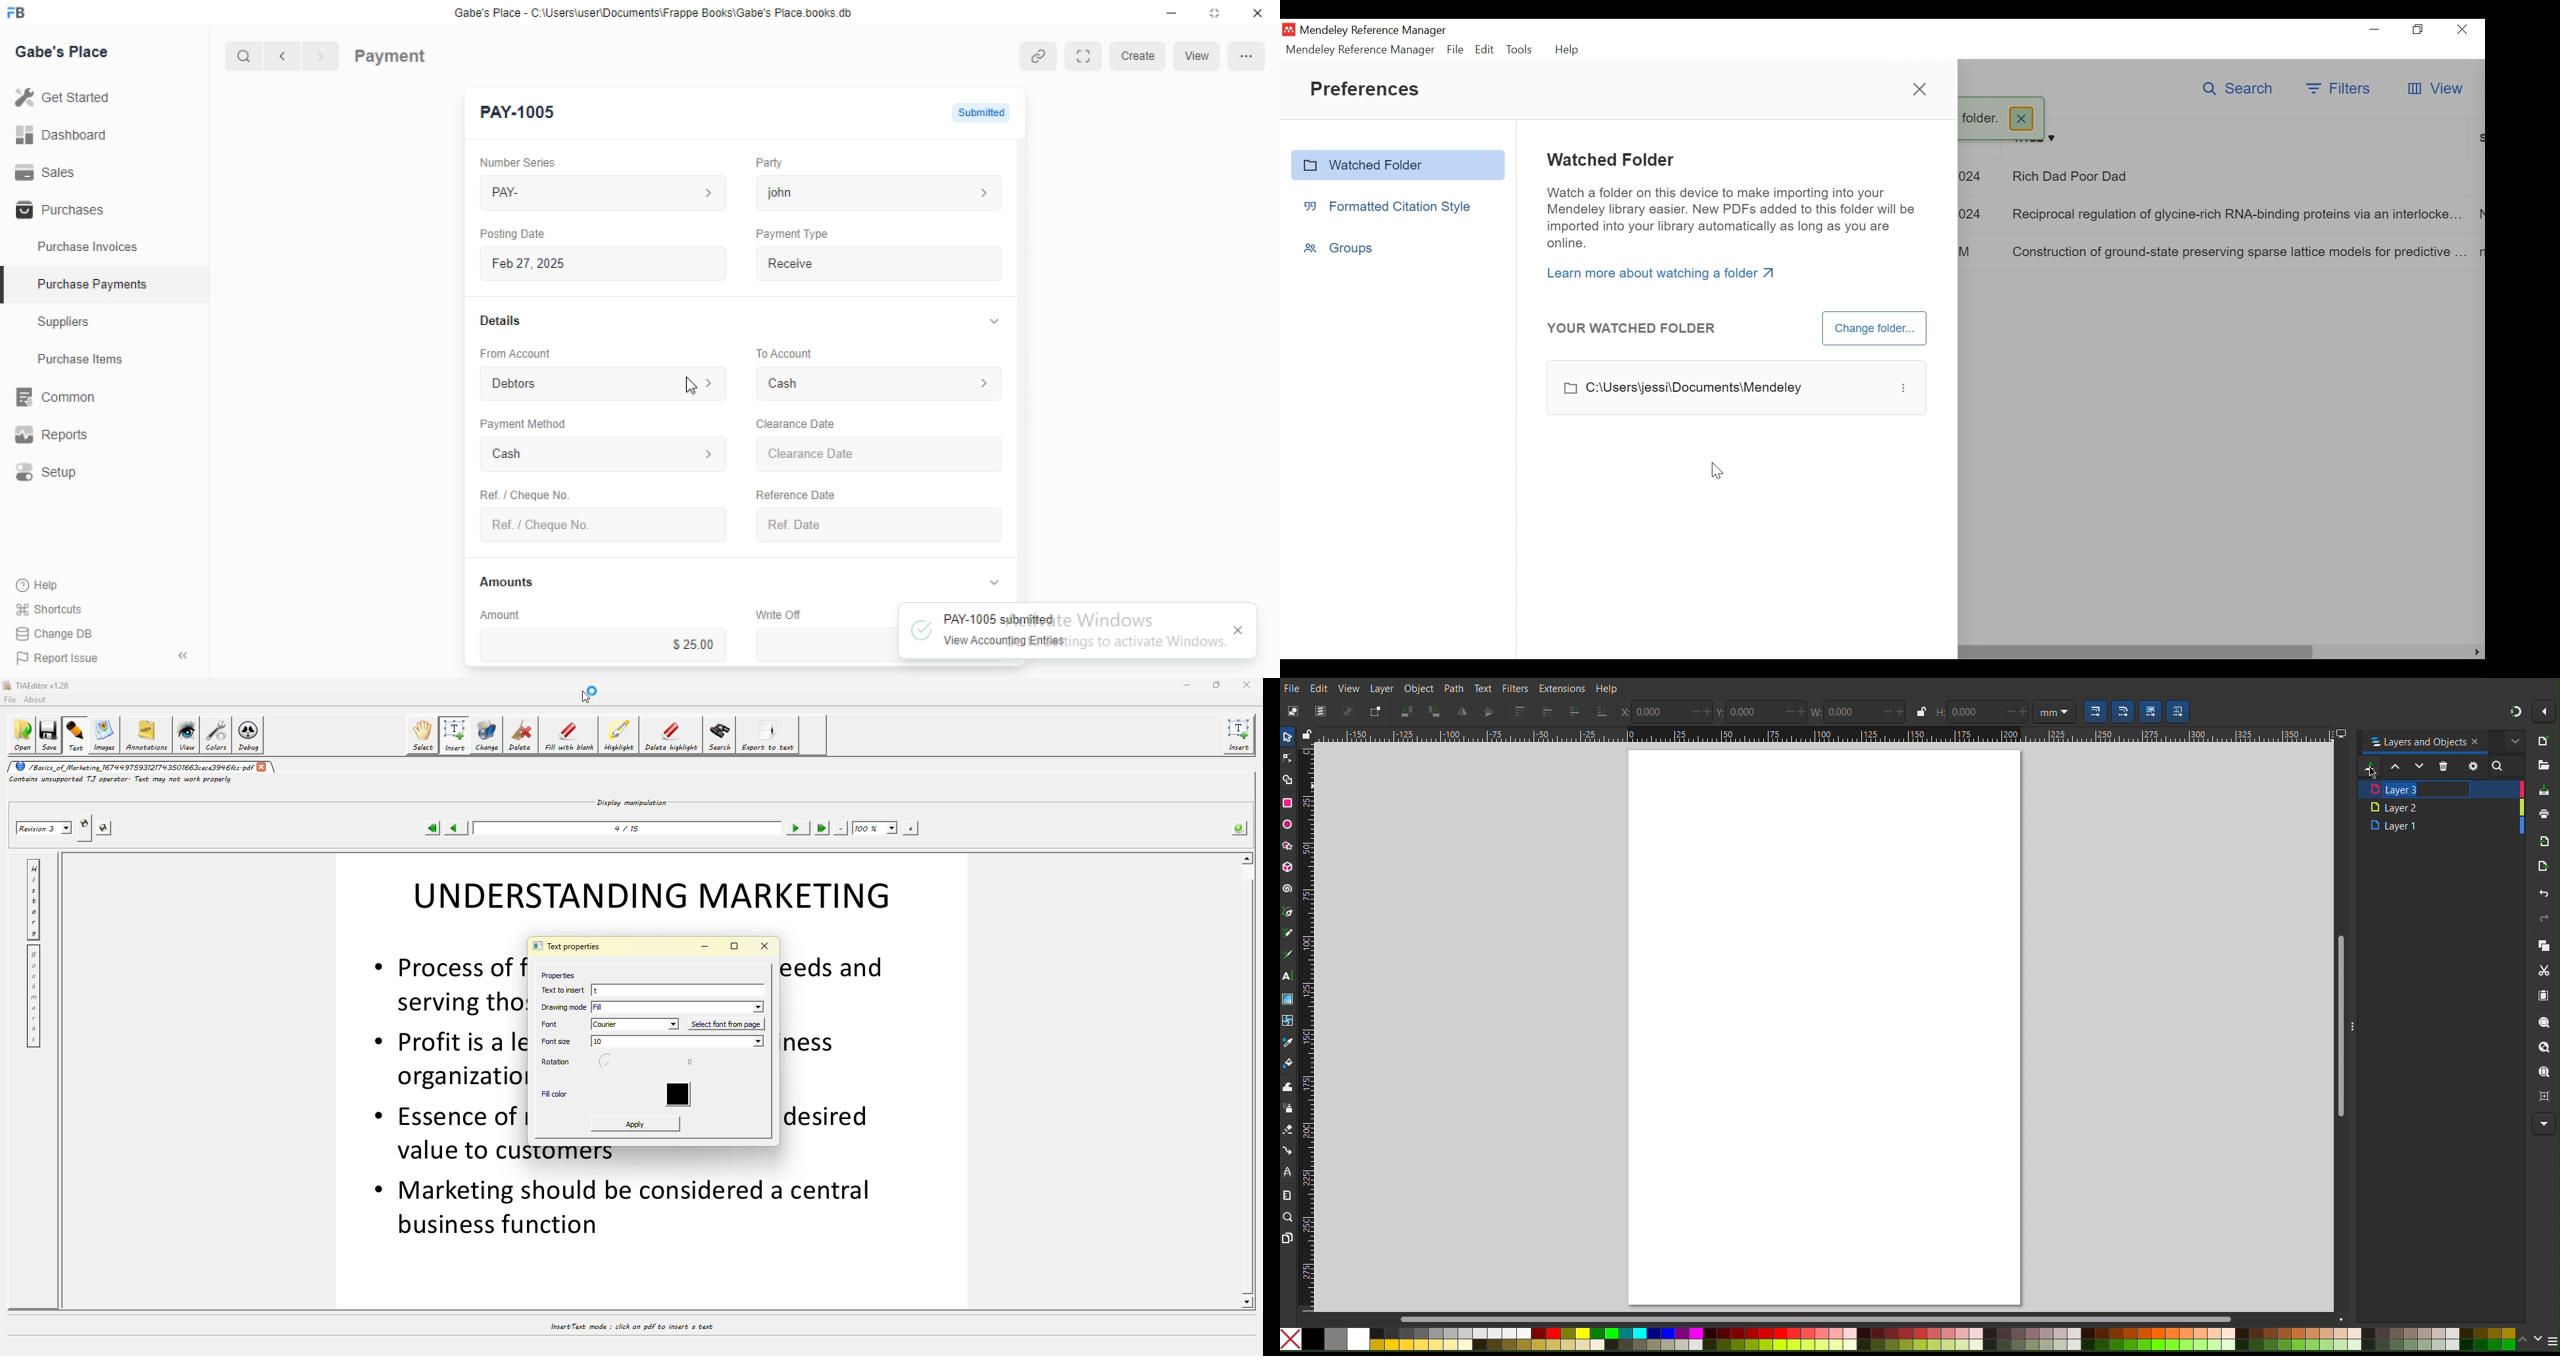 Image resolution: width=2576 pixels, height=1372 pixels. I want to click on minimize, so click(2375, 28).